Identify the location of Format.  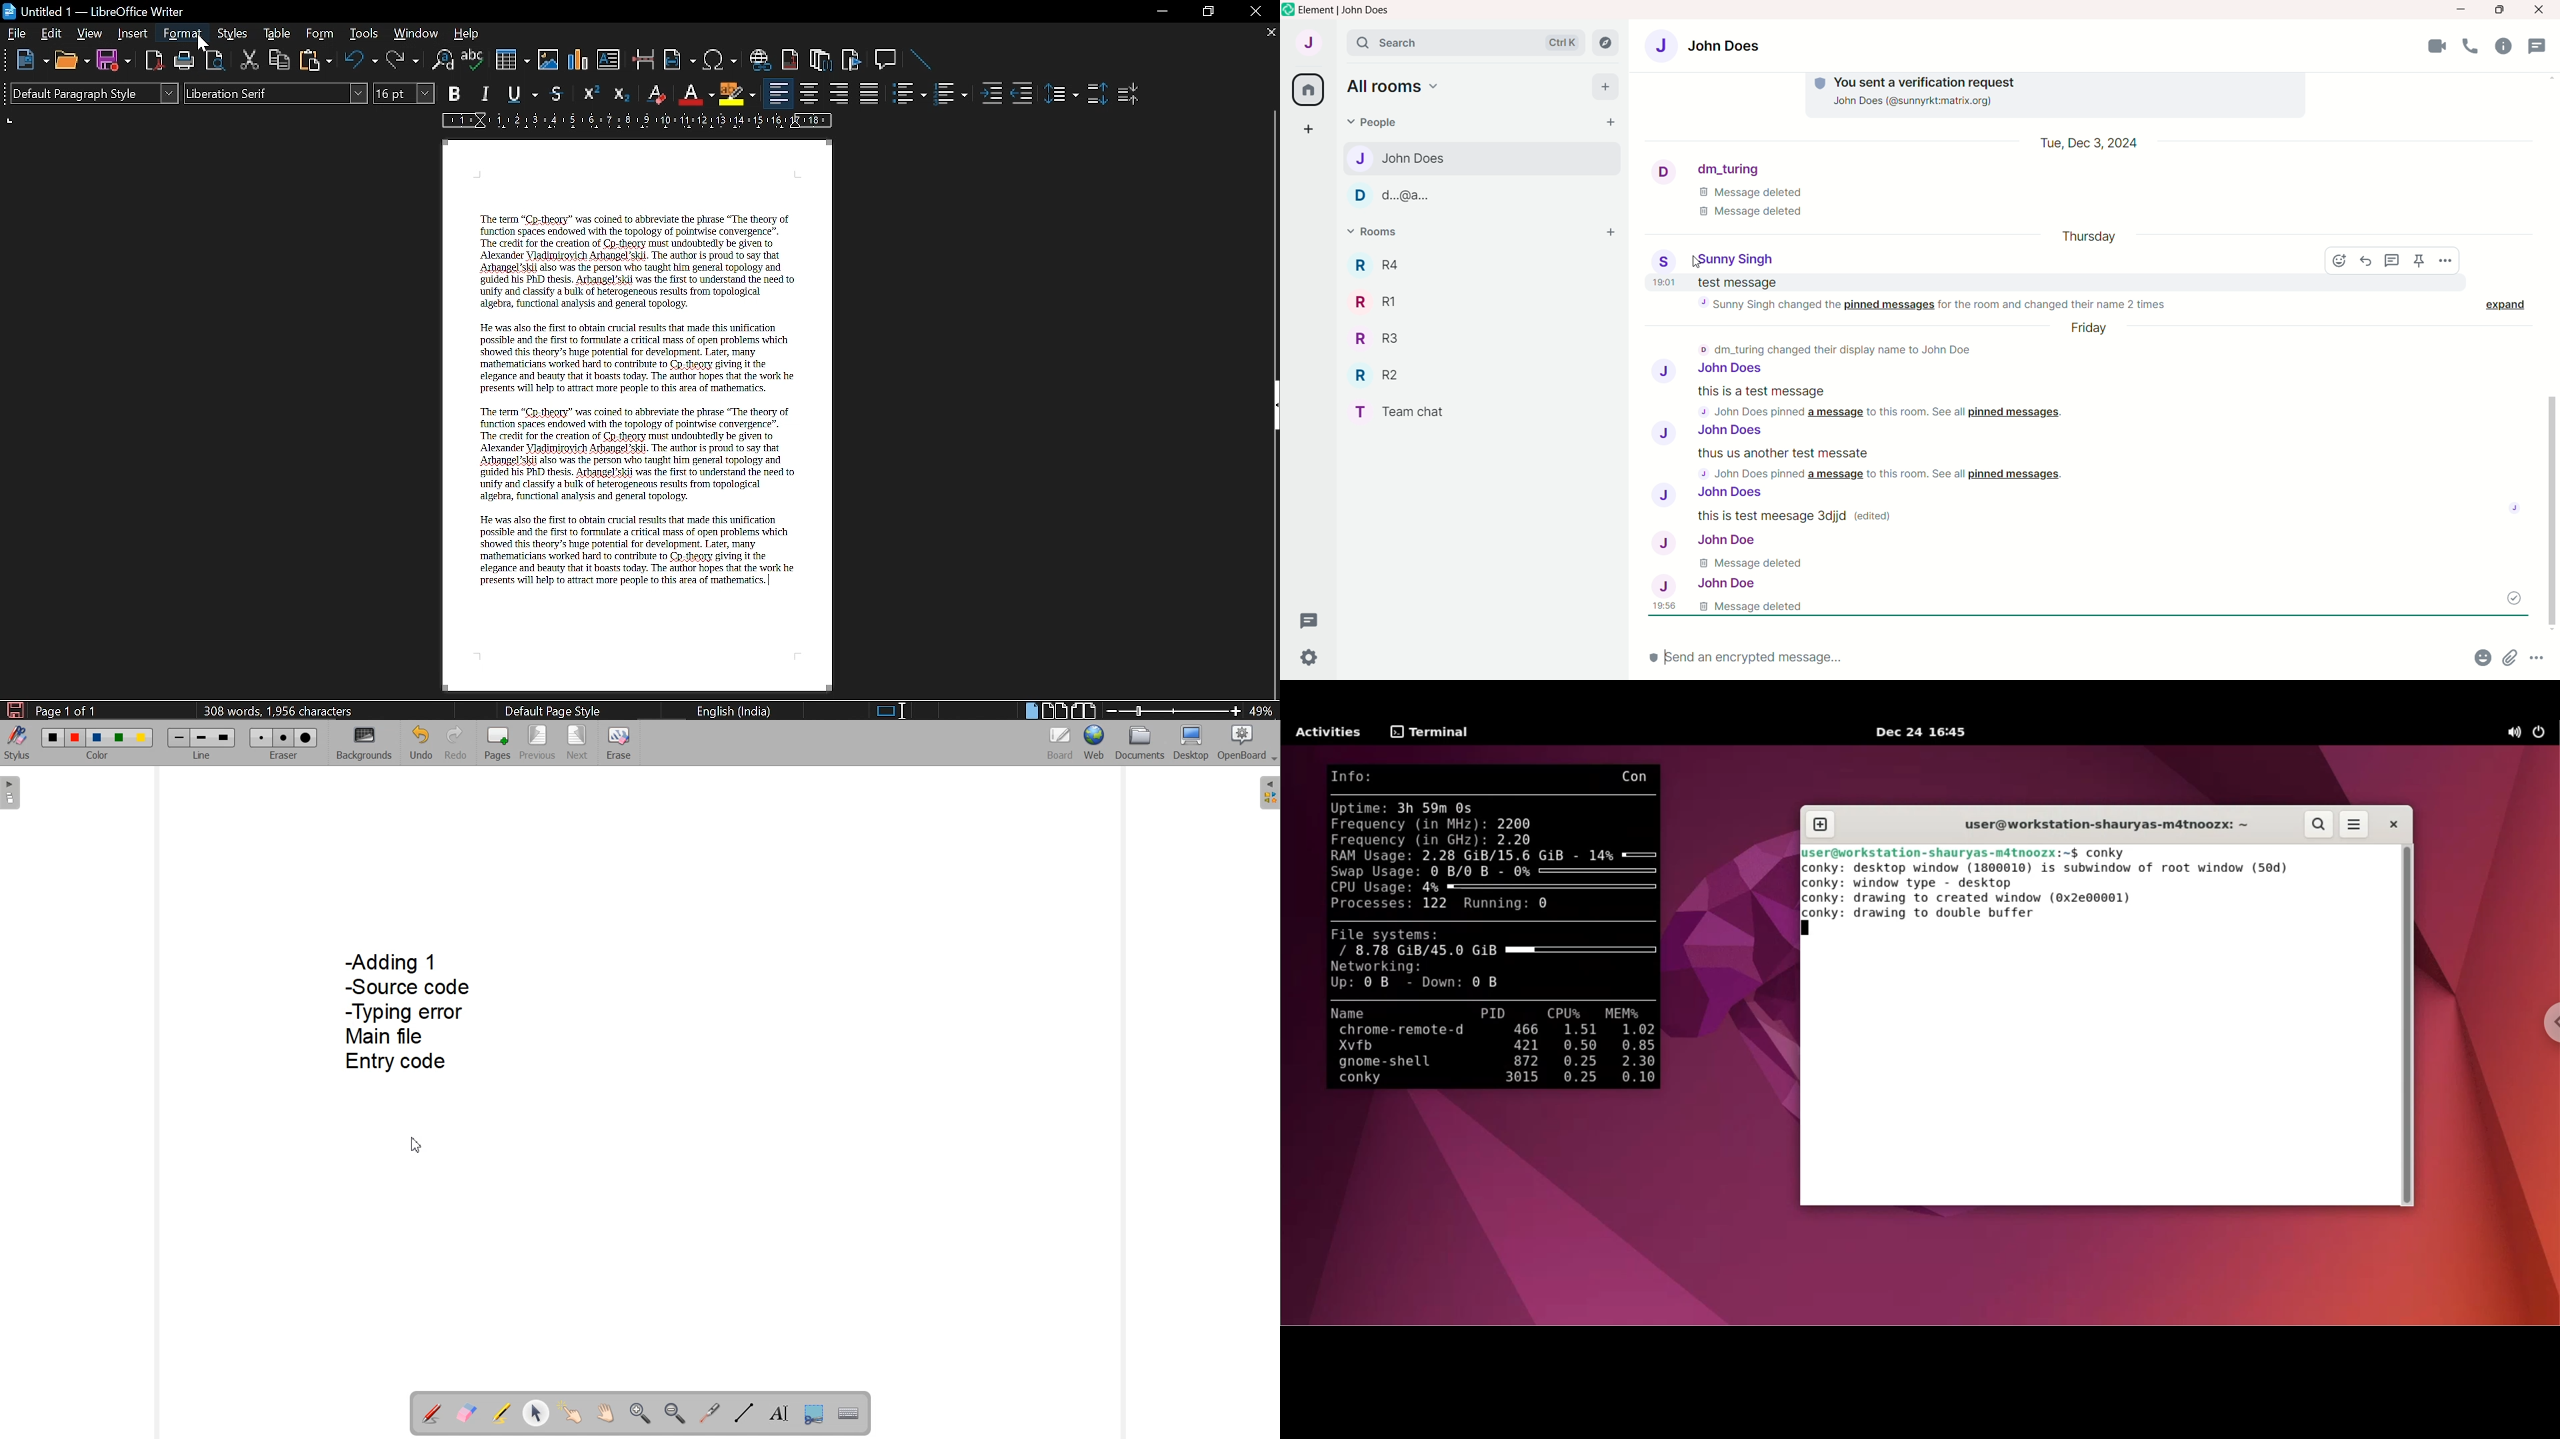
(186, 33).